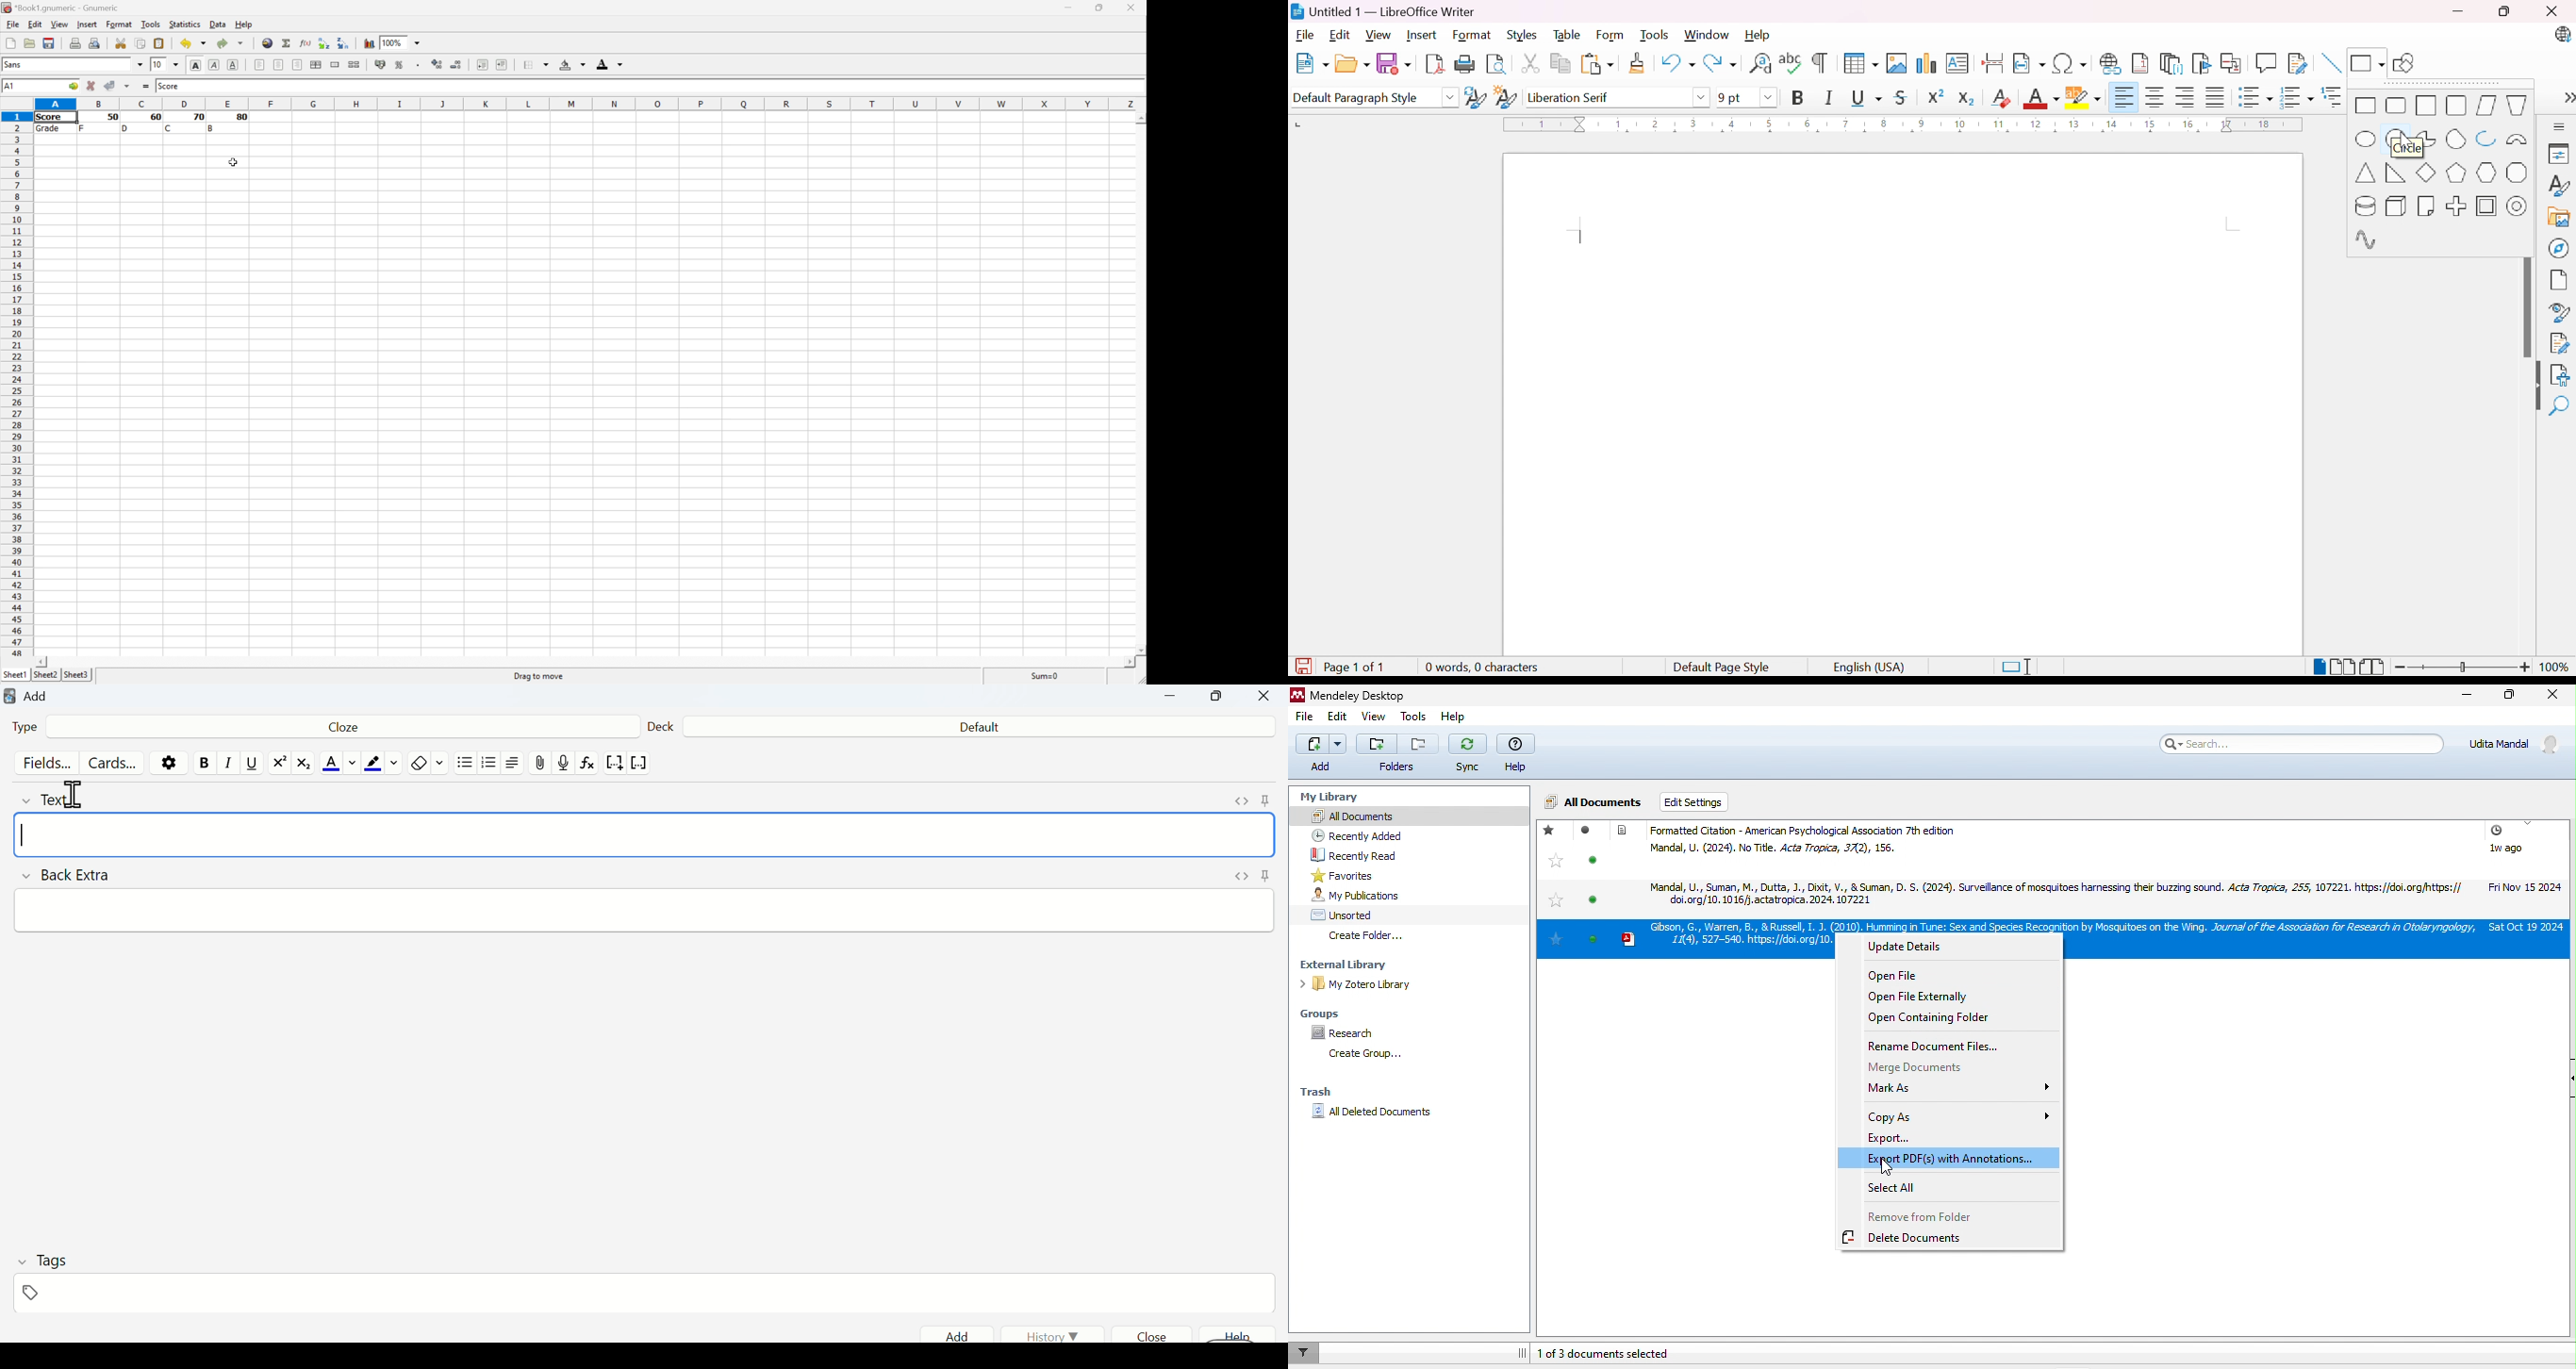 This screenshot has width=2576, height=1372. What do you see at coordinates (1729, 97) in the screenshot?
I see `Font size` at bounding box center [1729, 97].